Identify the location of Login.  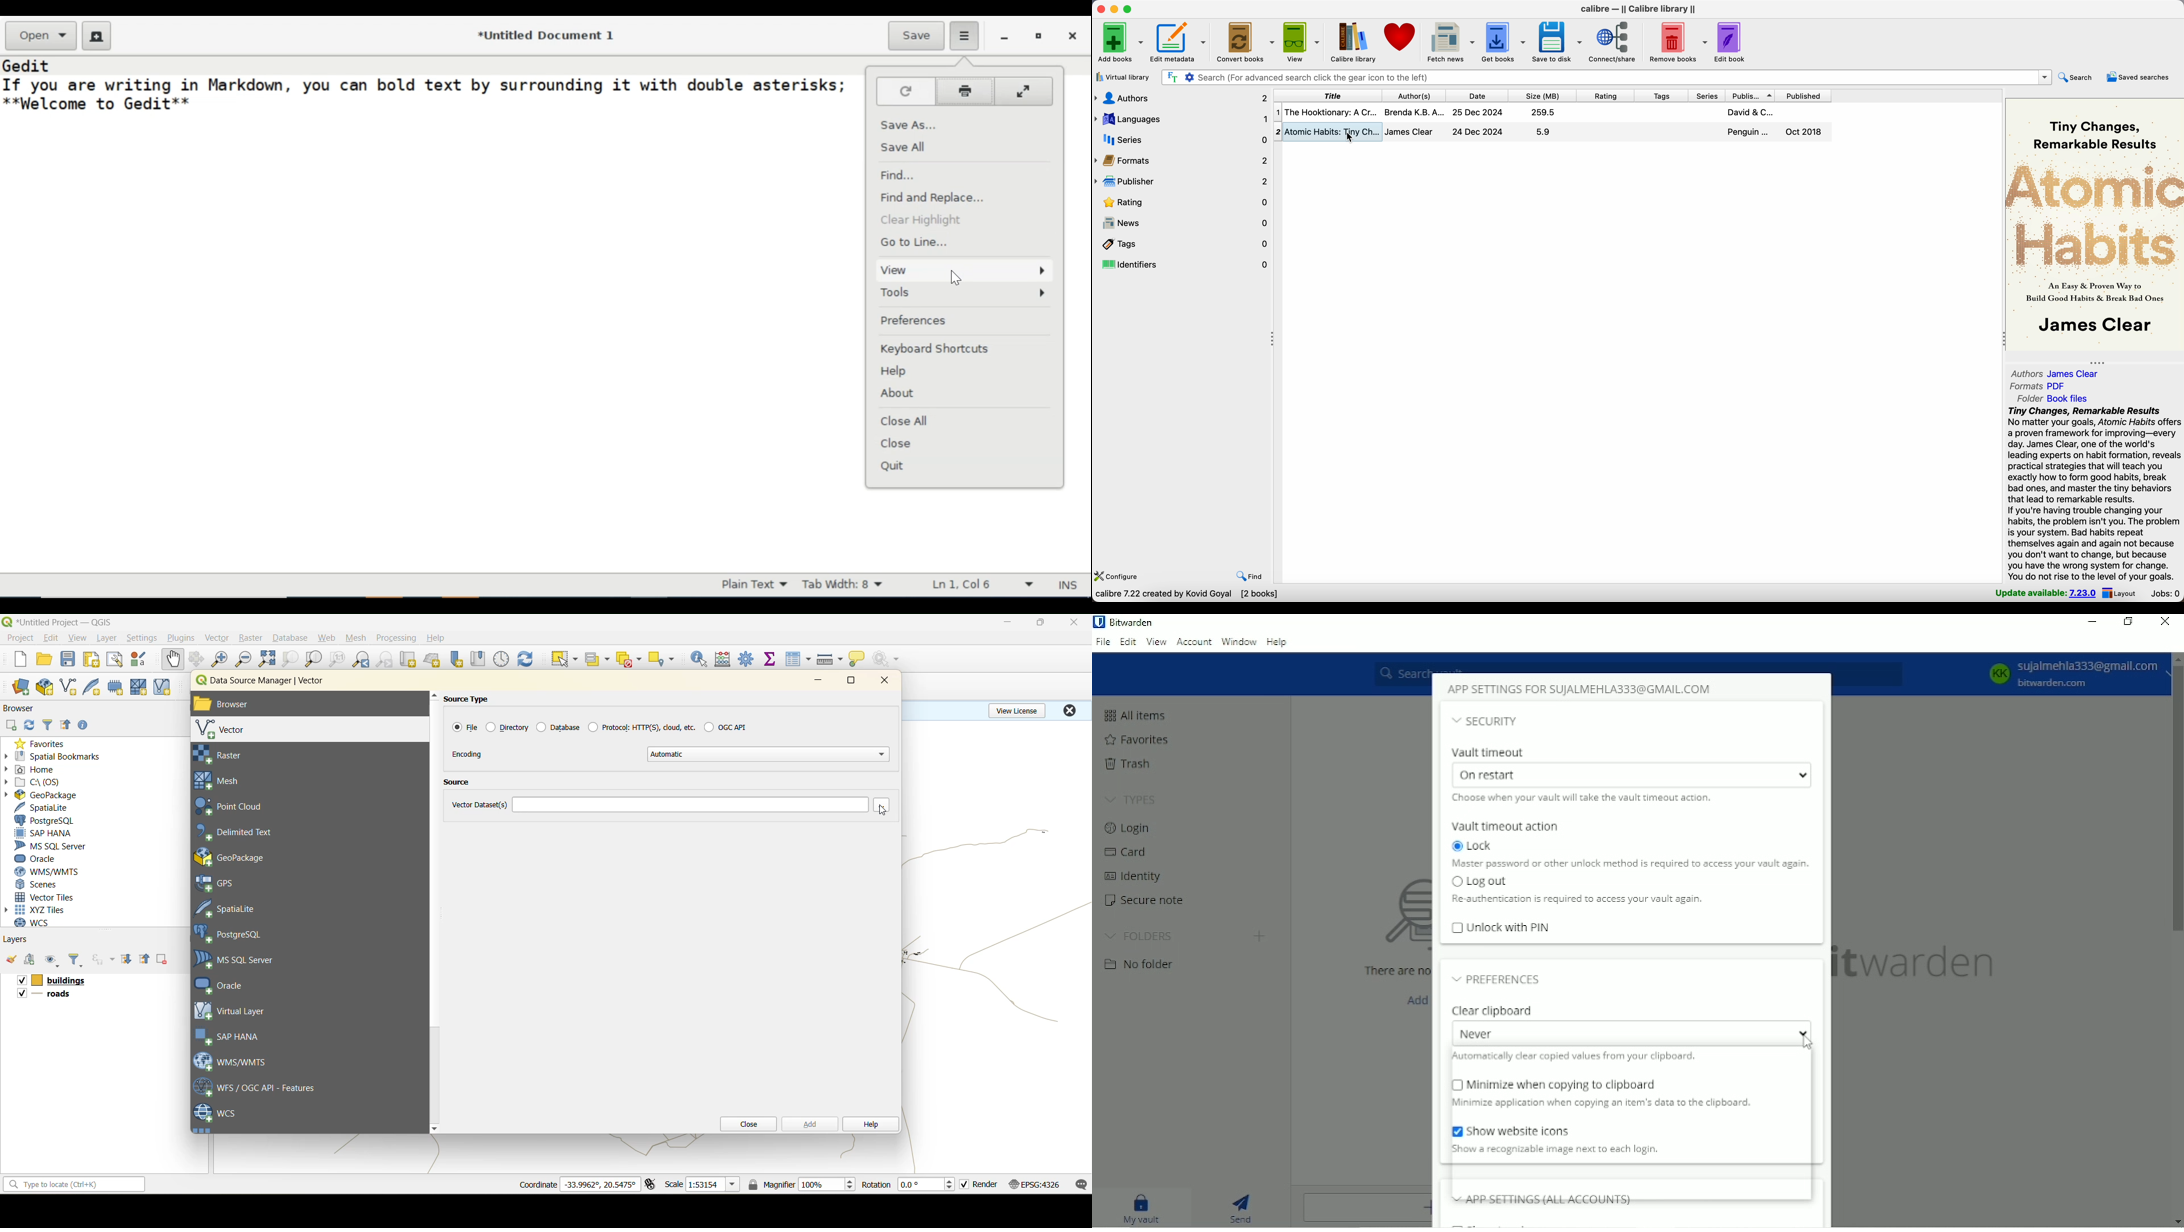
(1132, 829).